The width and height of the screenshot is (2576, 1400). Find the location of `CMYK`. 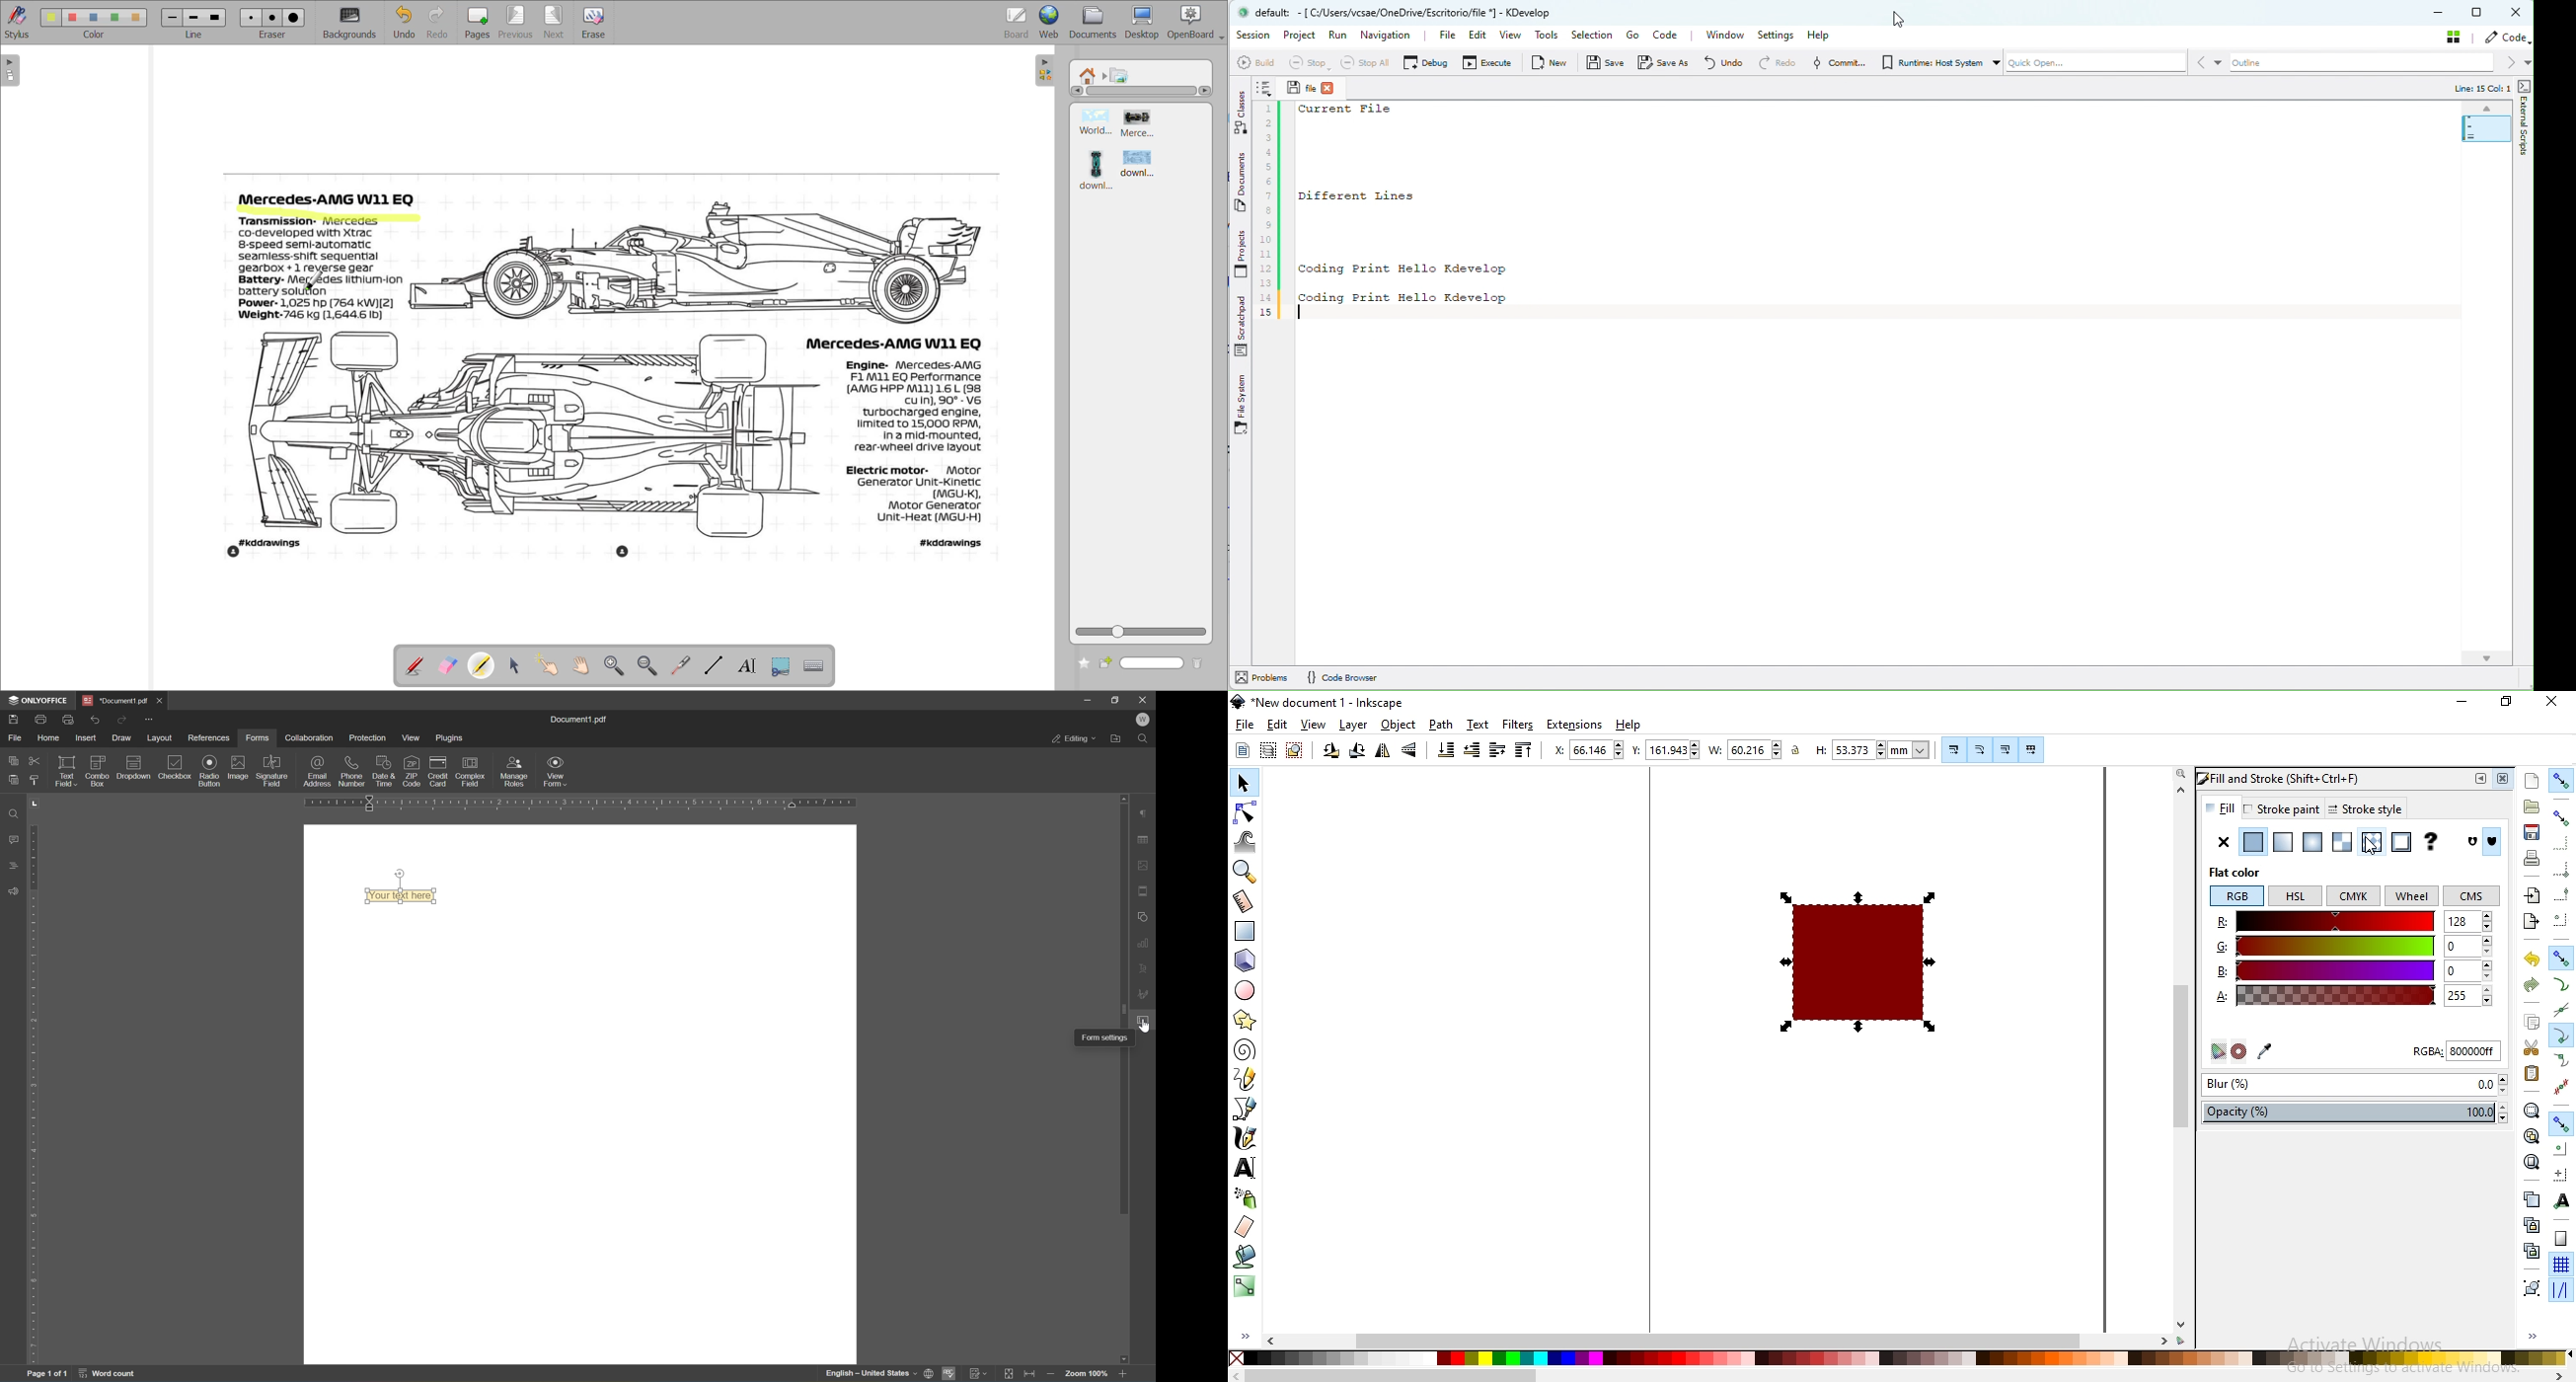

CMYK is located at coordinates (2354, 896).